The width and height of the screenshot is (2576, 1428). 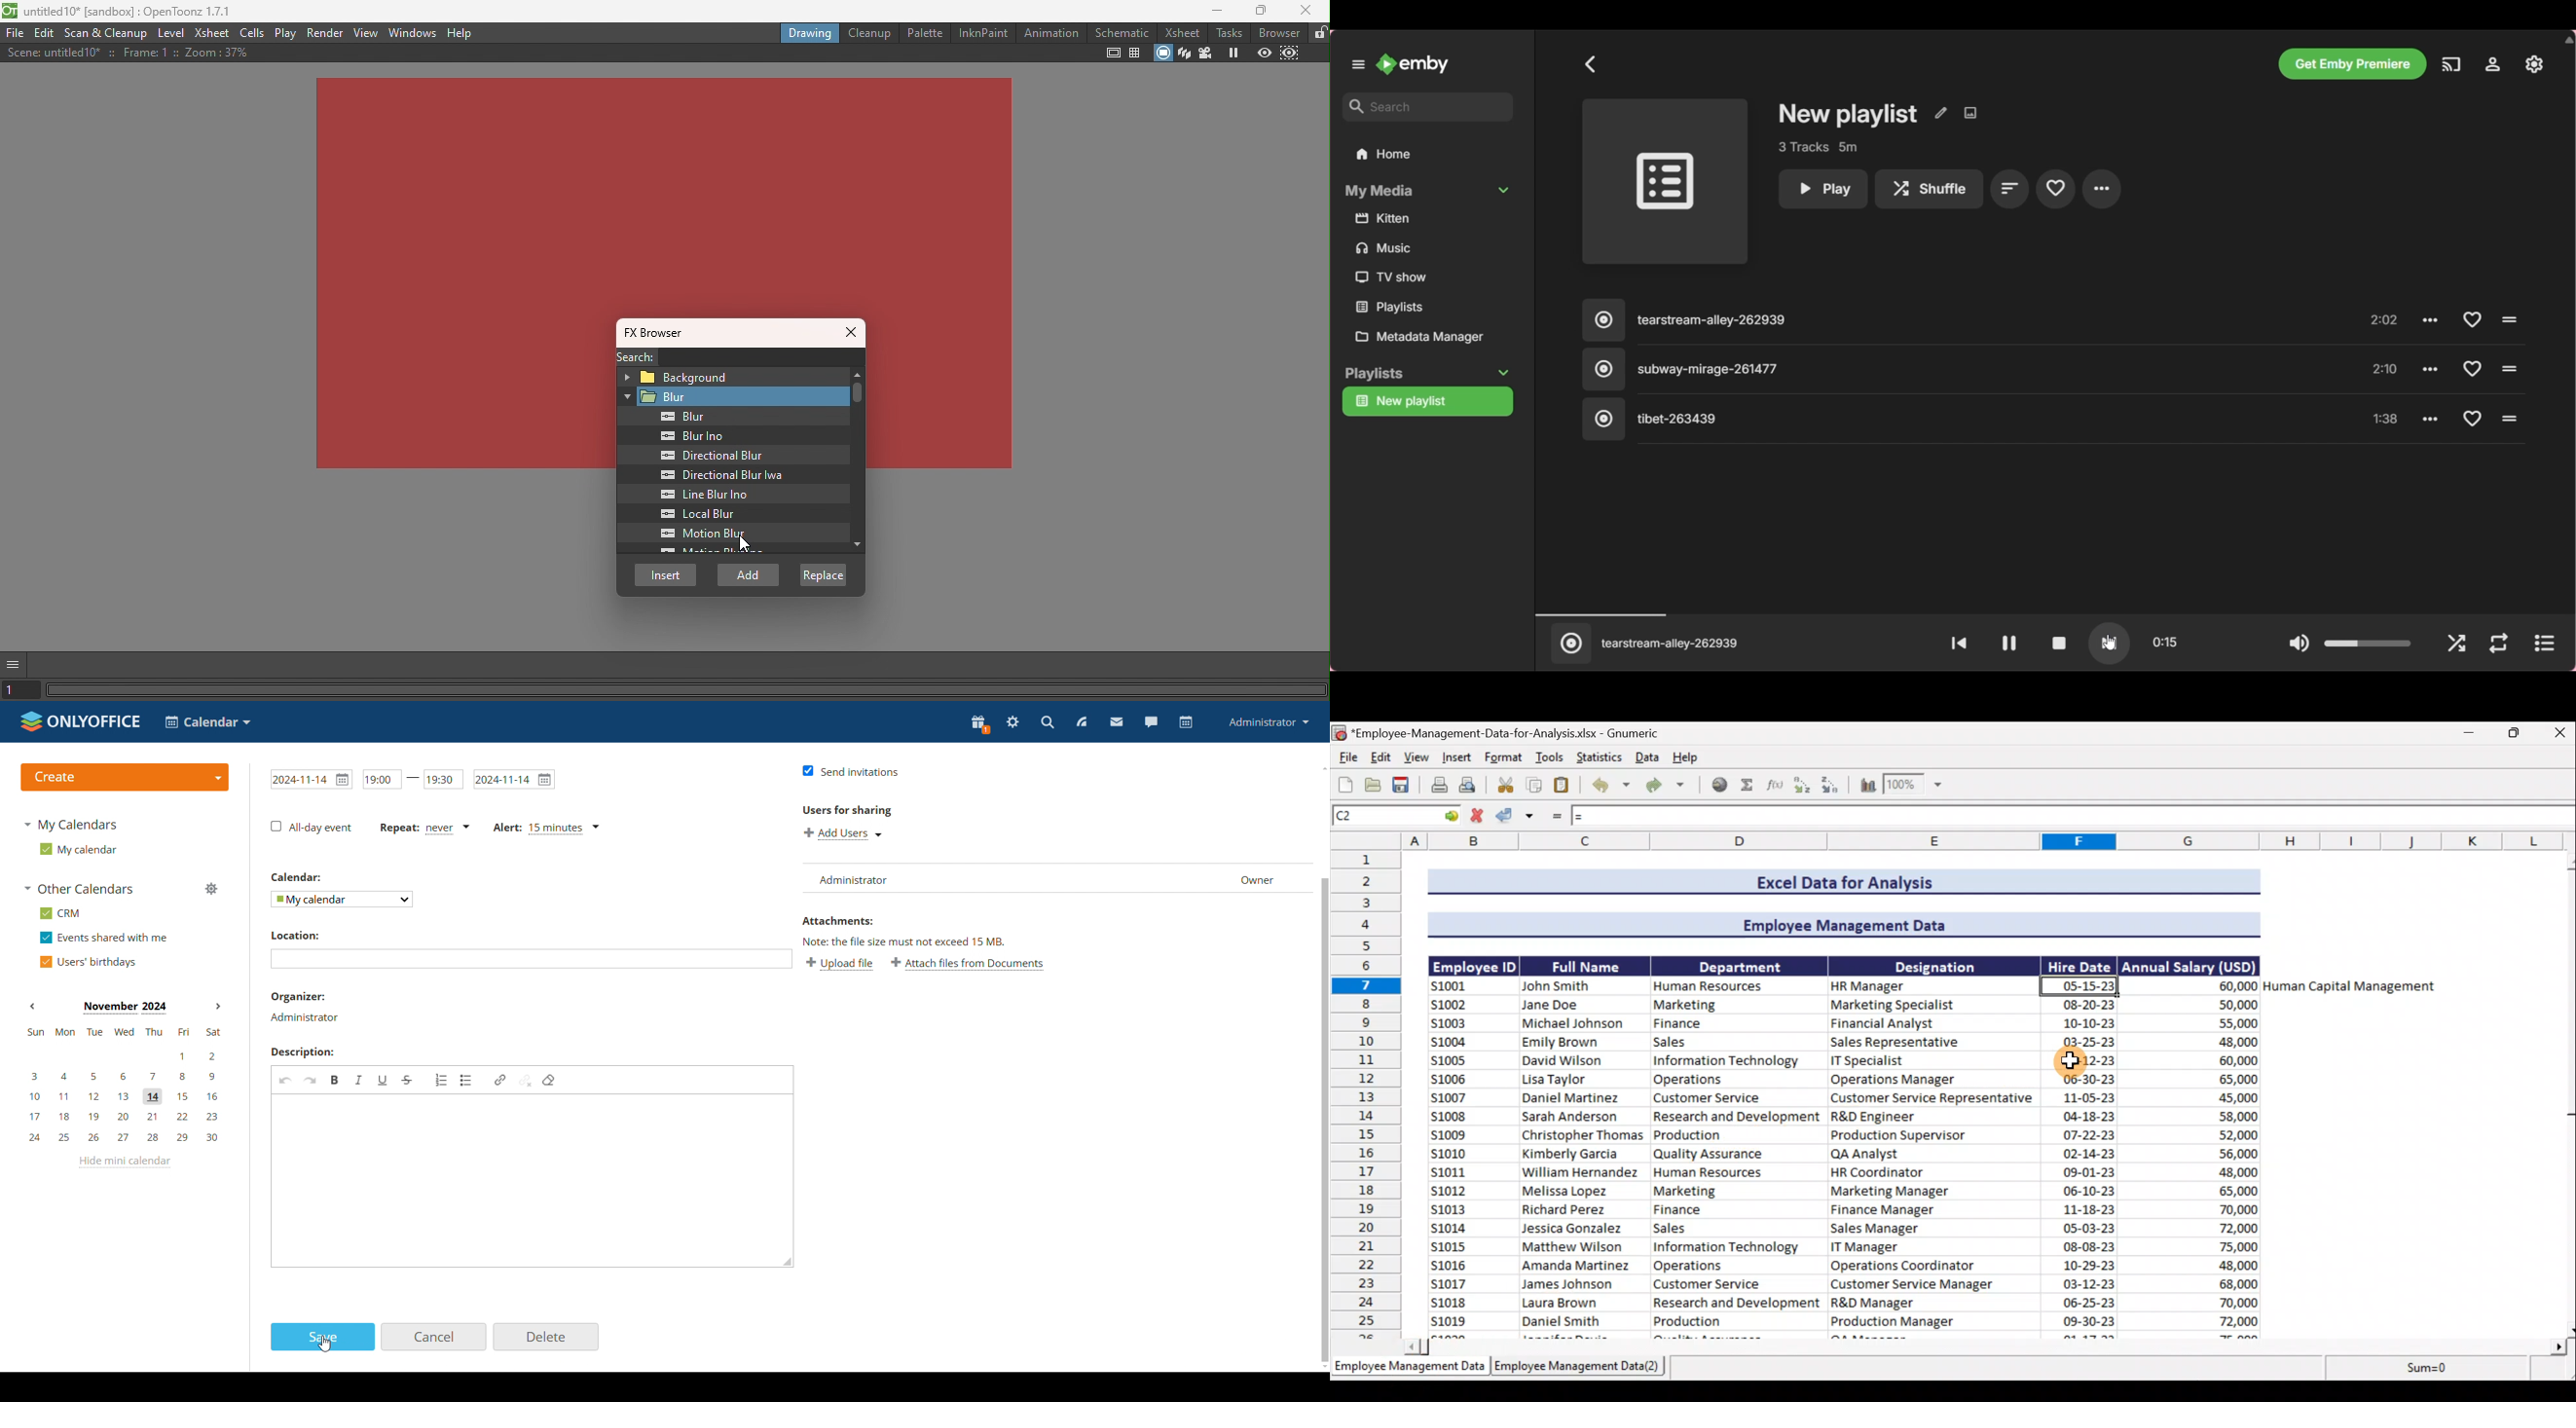 What do you see at coordinates (126, 777) in the screenshot?
I see `logo` at bounding box center [126, 777].